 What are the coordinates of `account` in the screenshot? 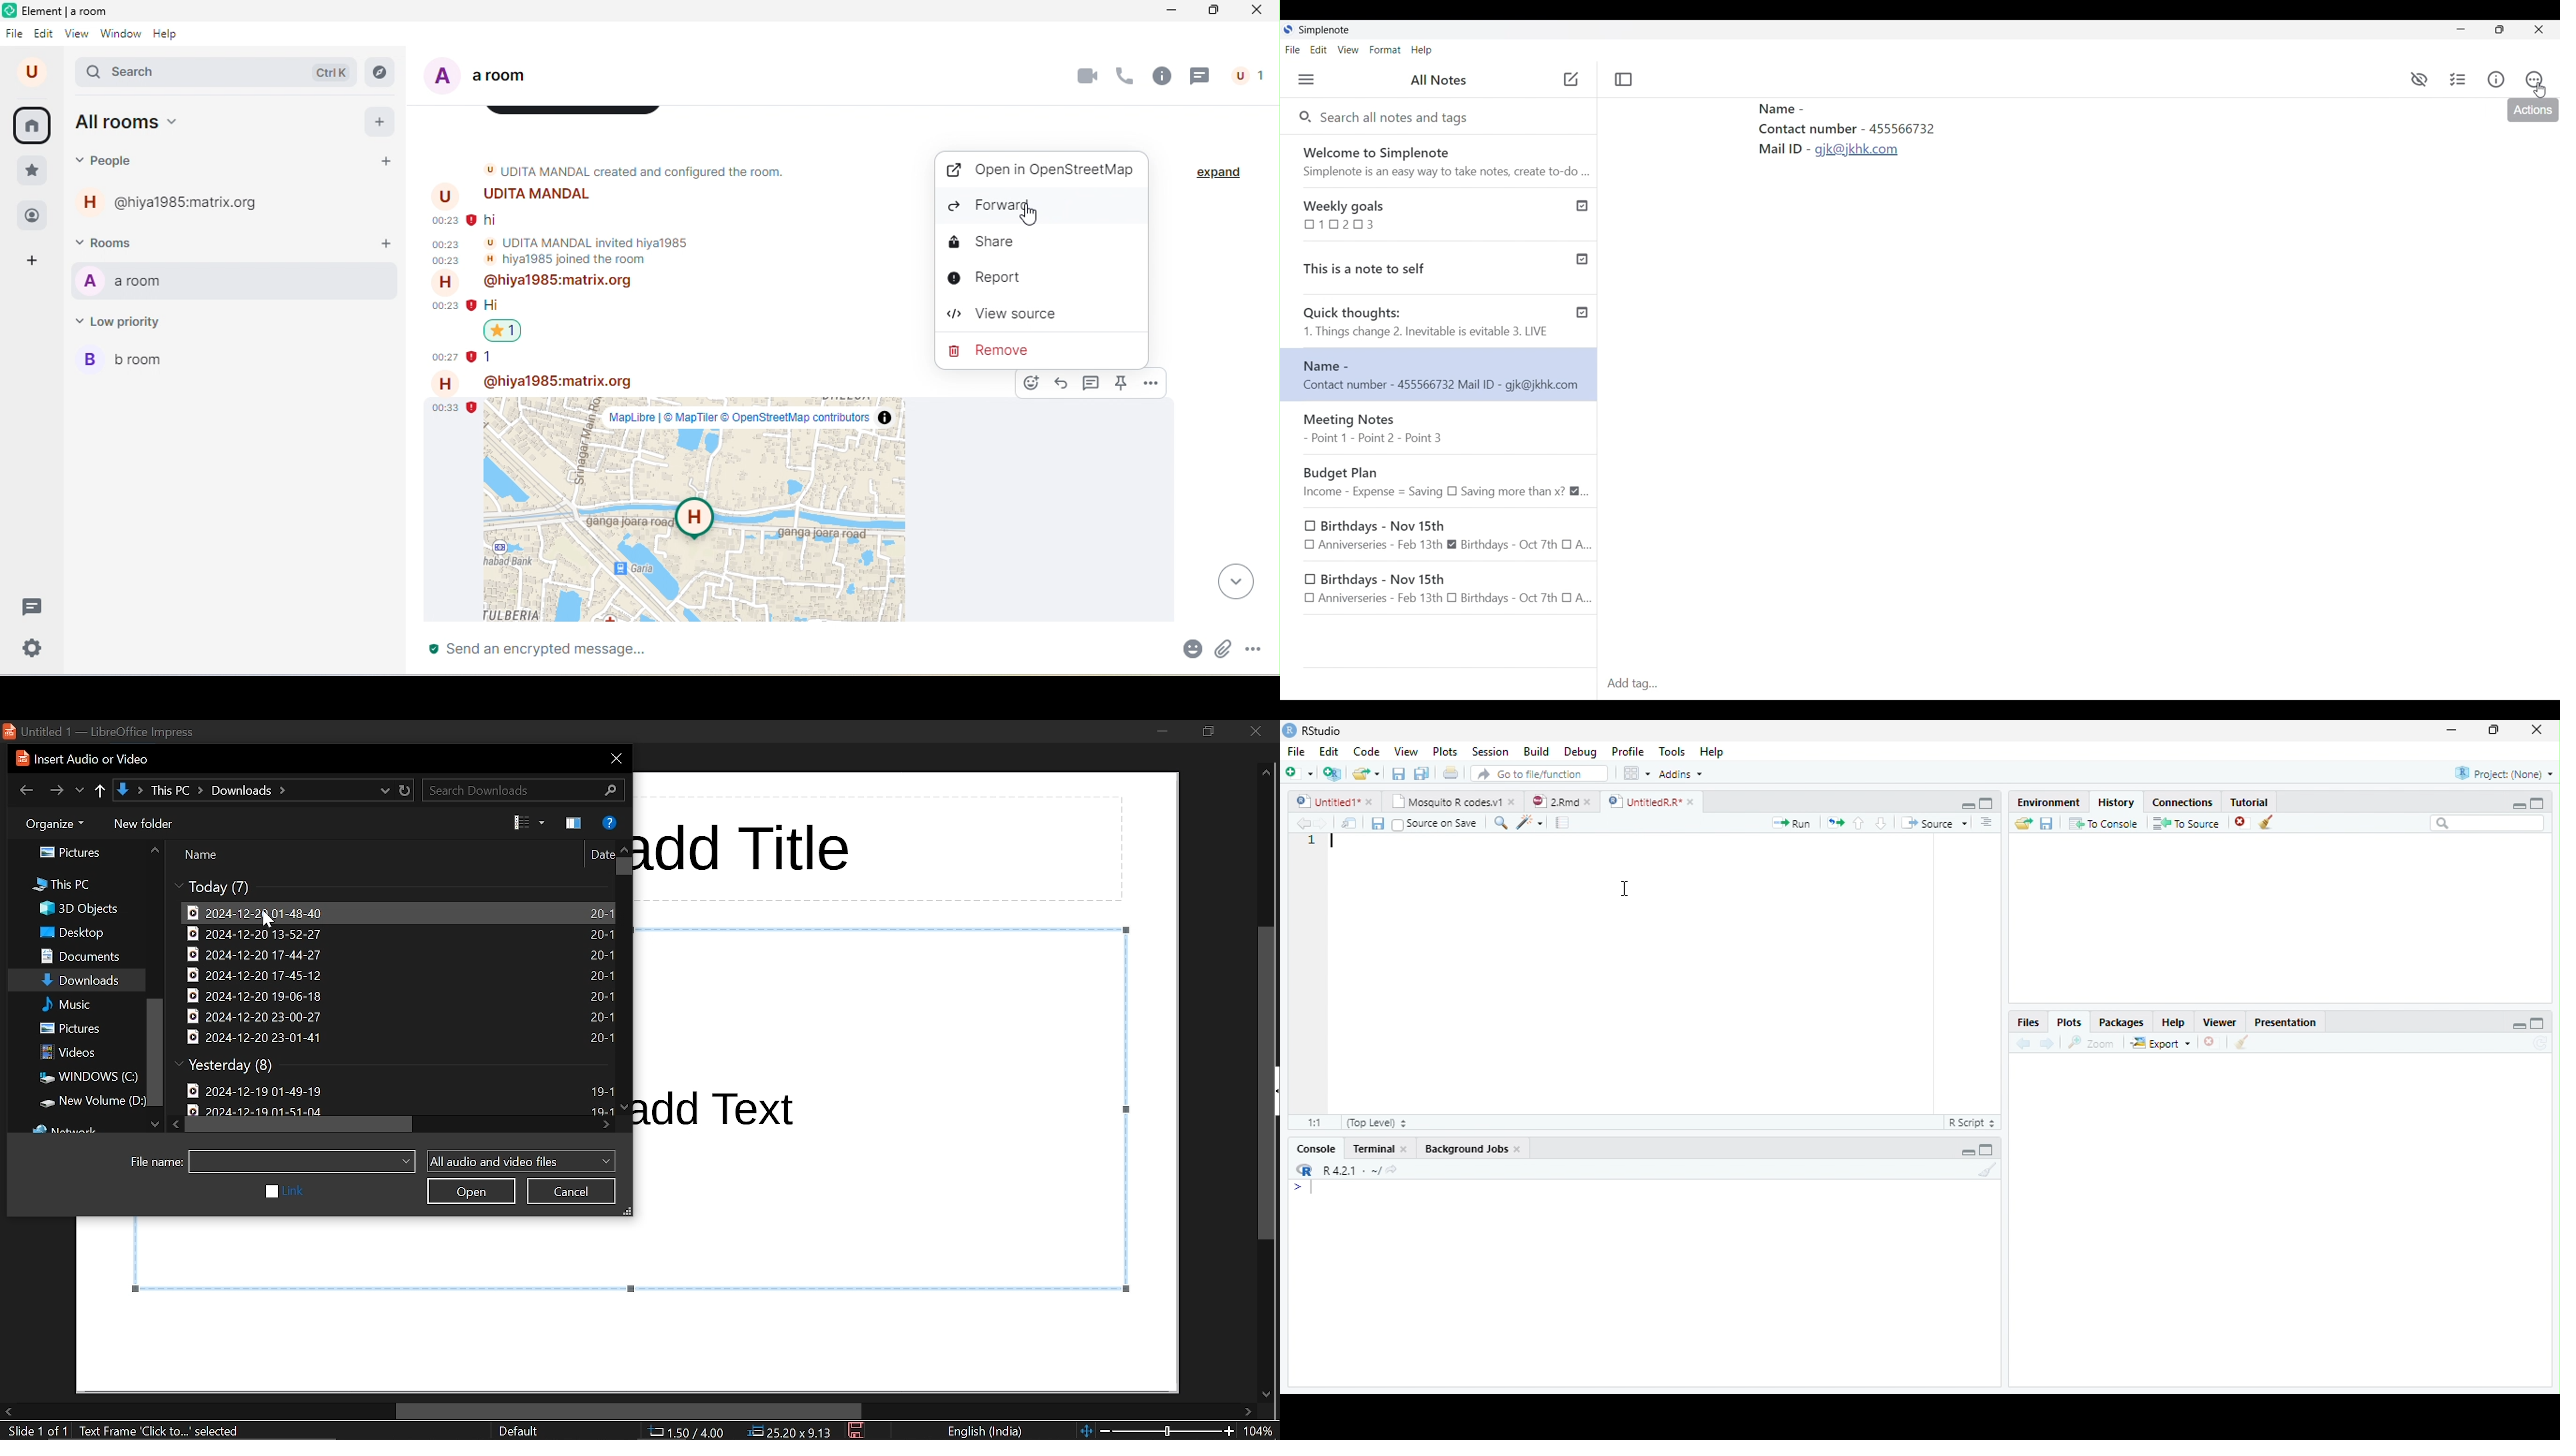 It's located at (36, 71).